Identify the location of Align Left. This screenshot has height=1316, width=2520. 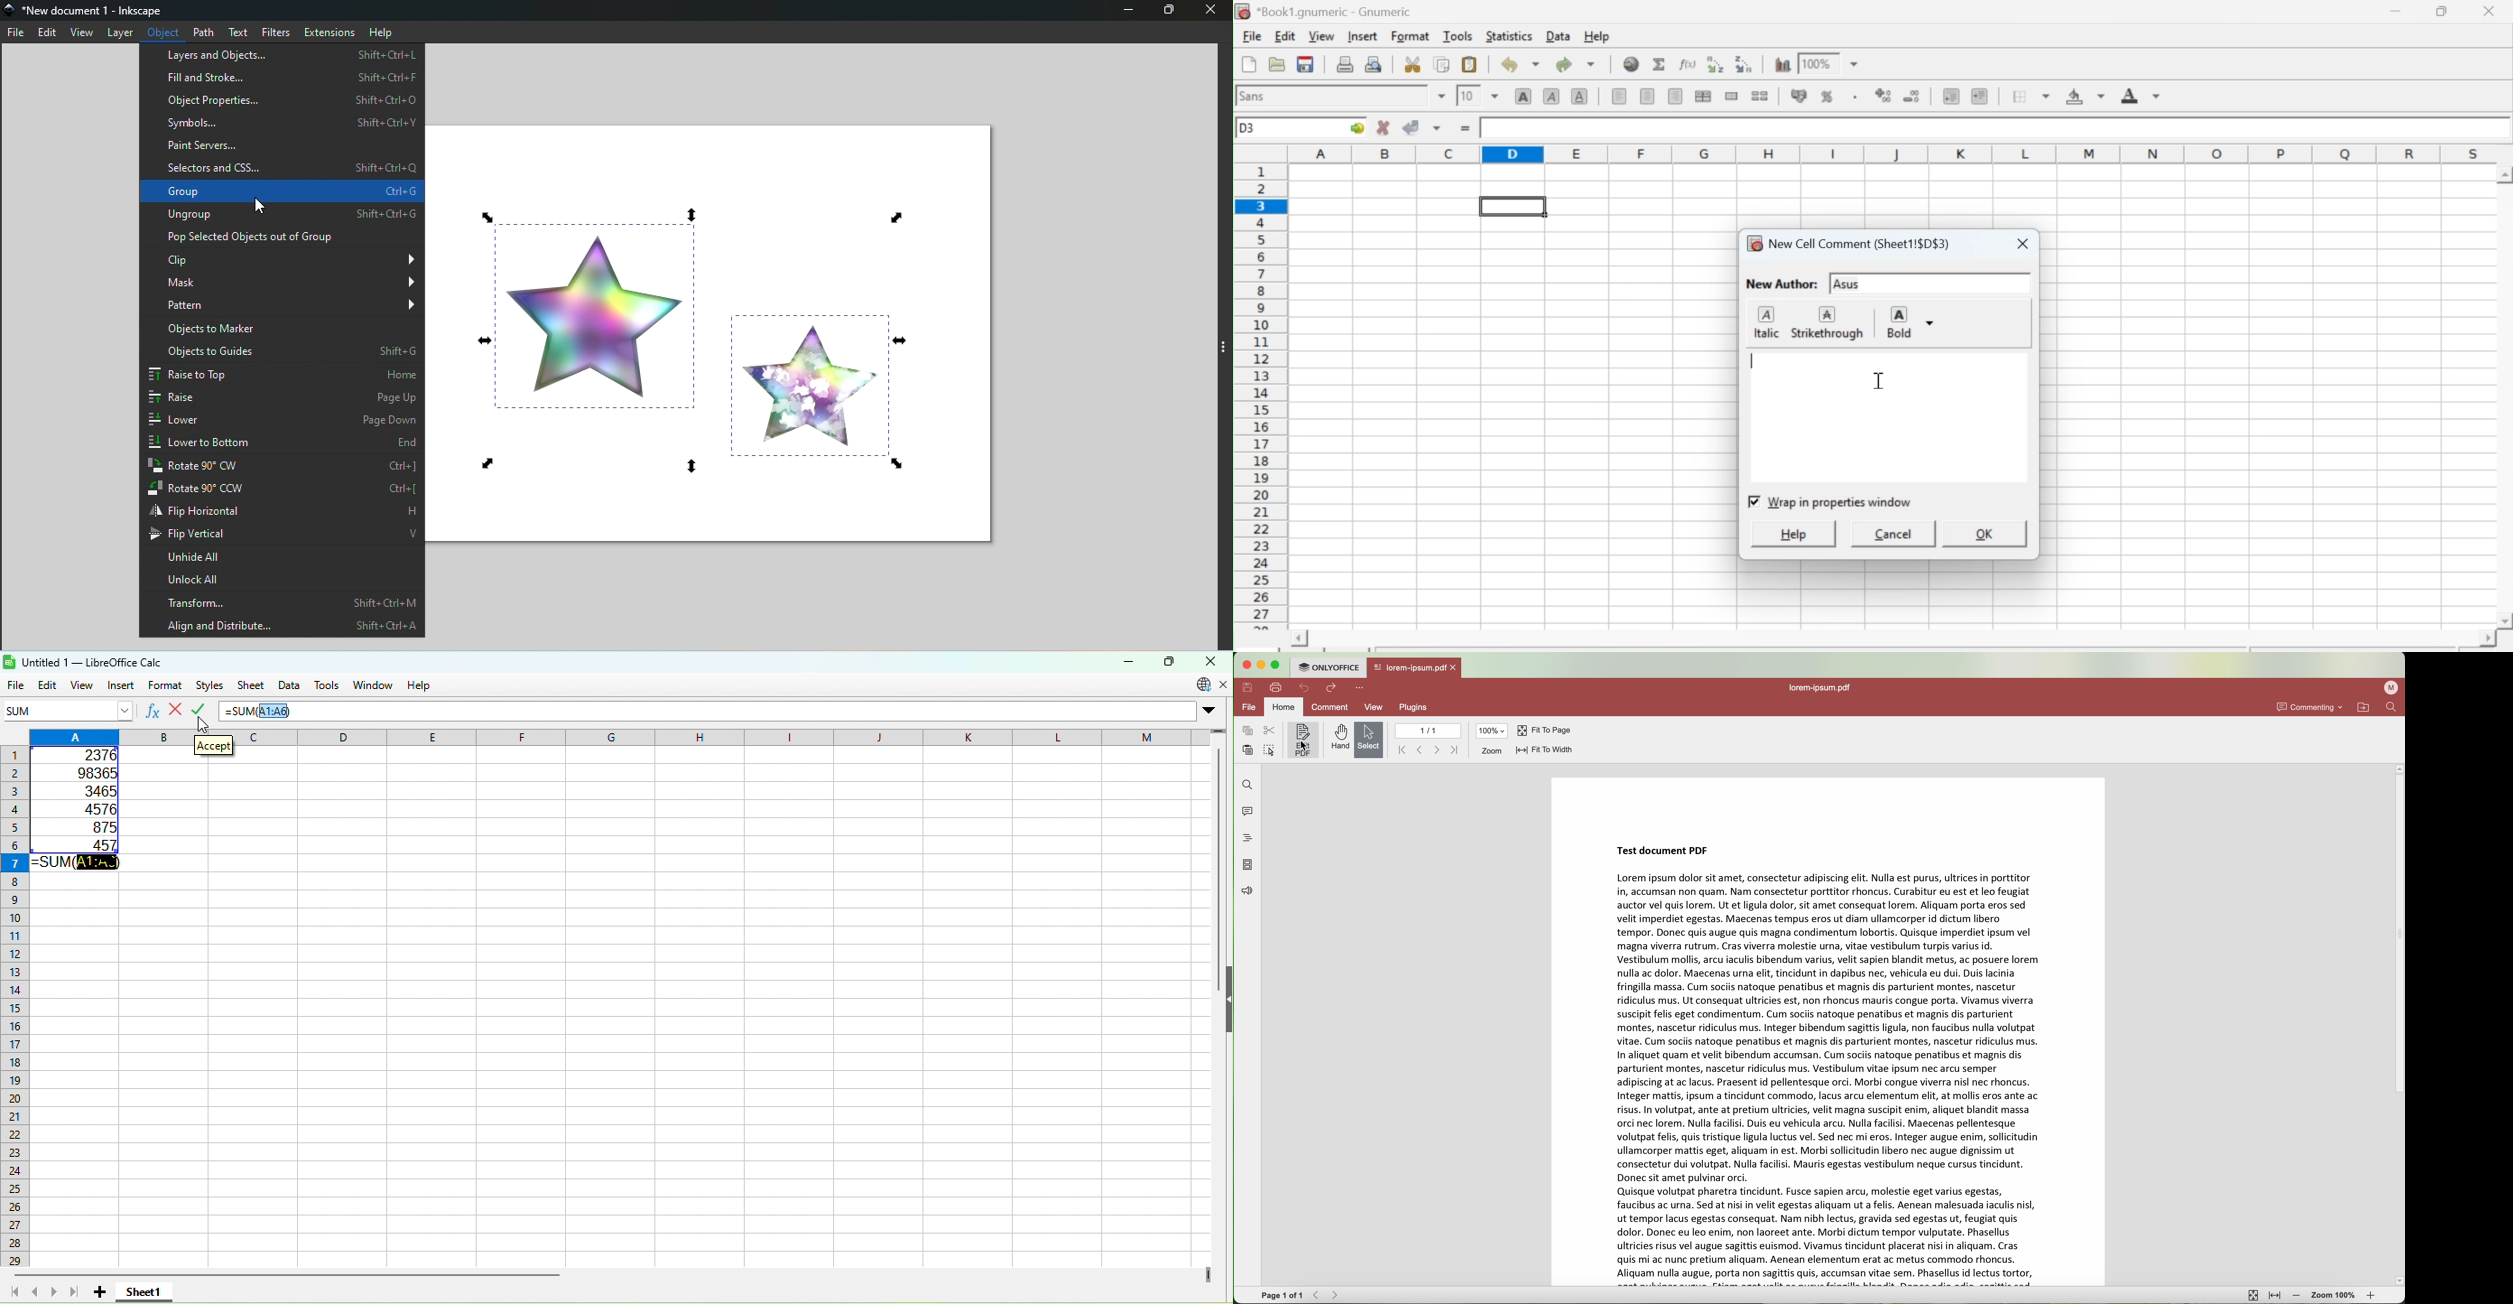
(1617, 97).